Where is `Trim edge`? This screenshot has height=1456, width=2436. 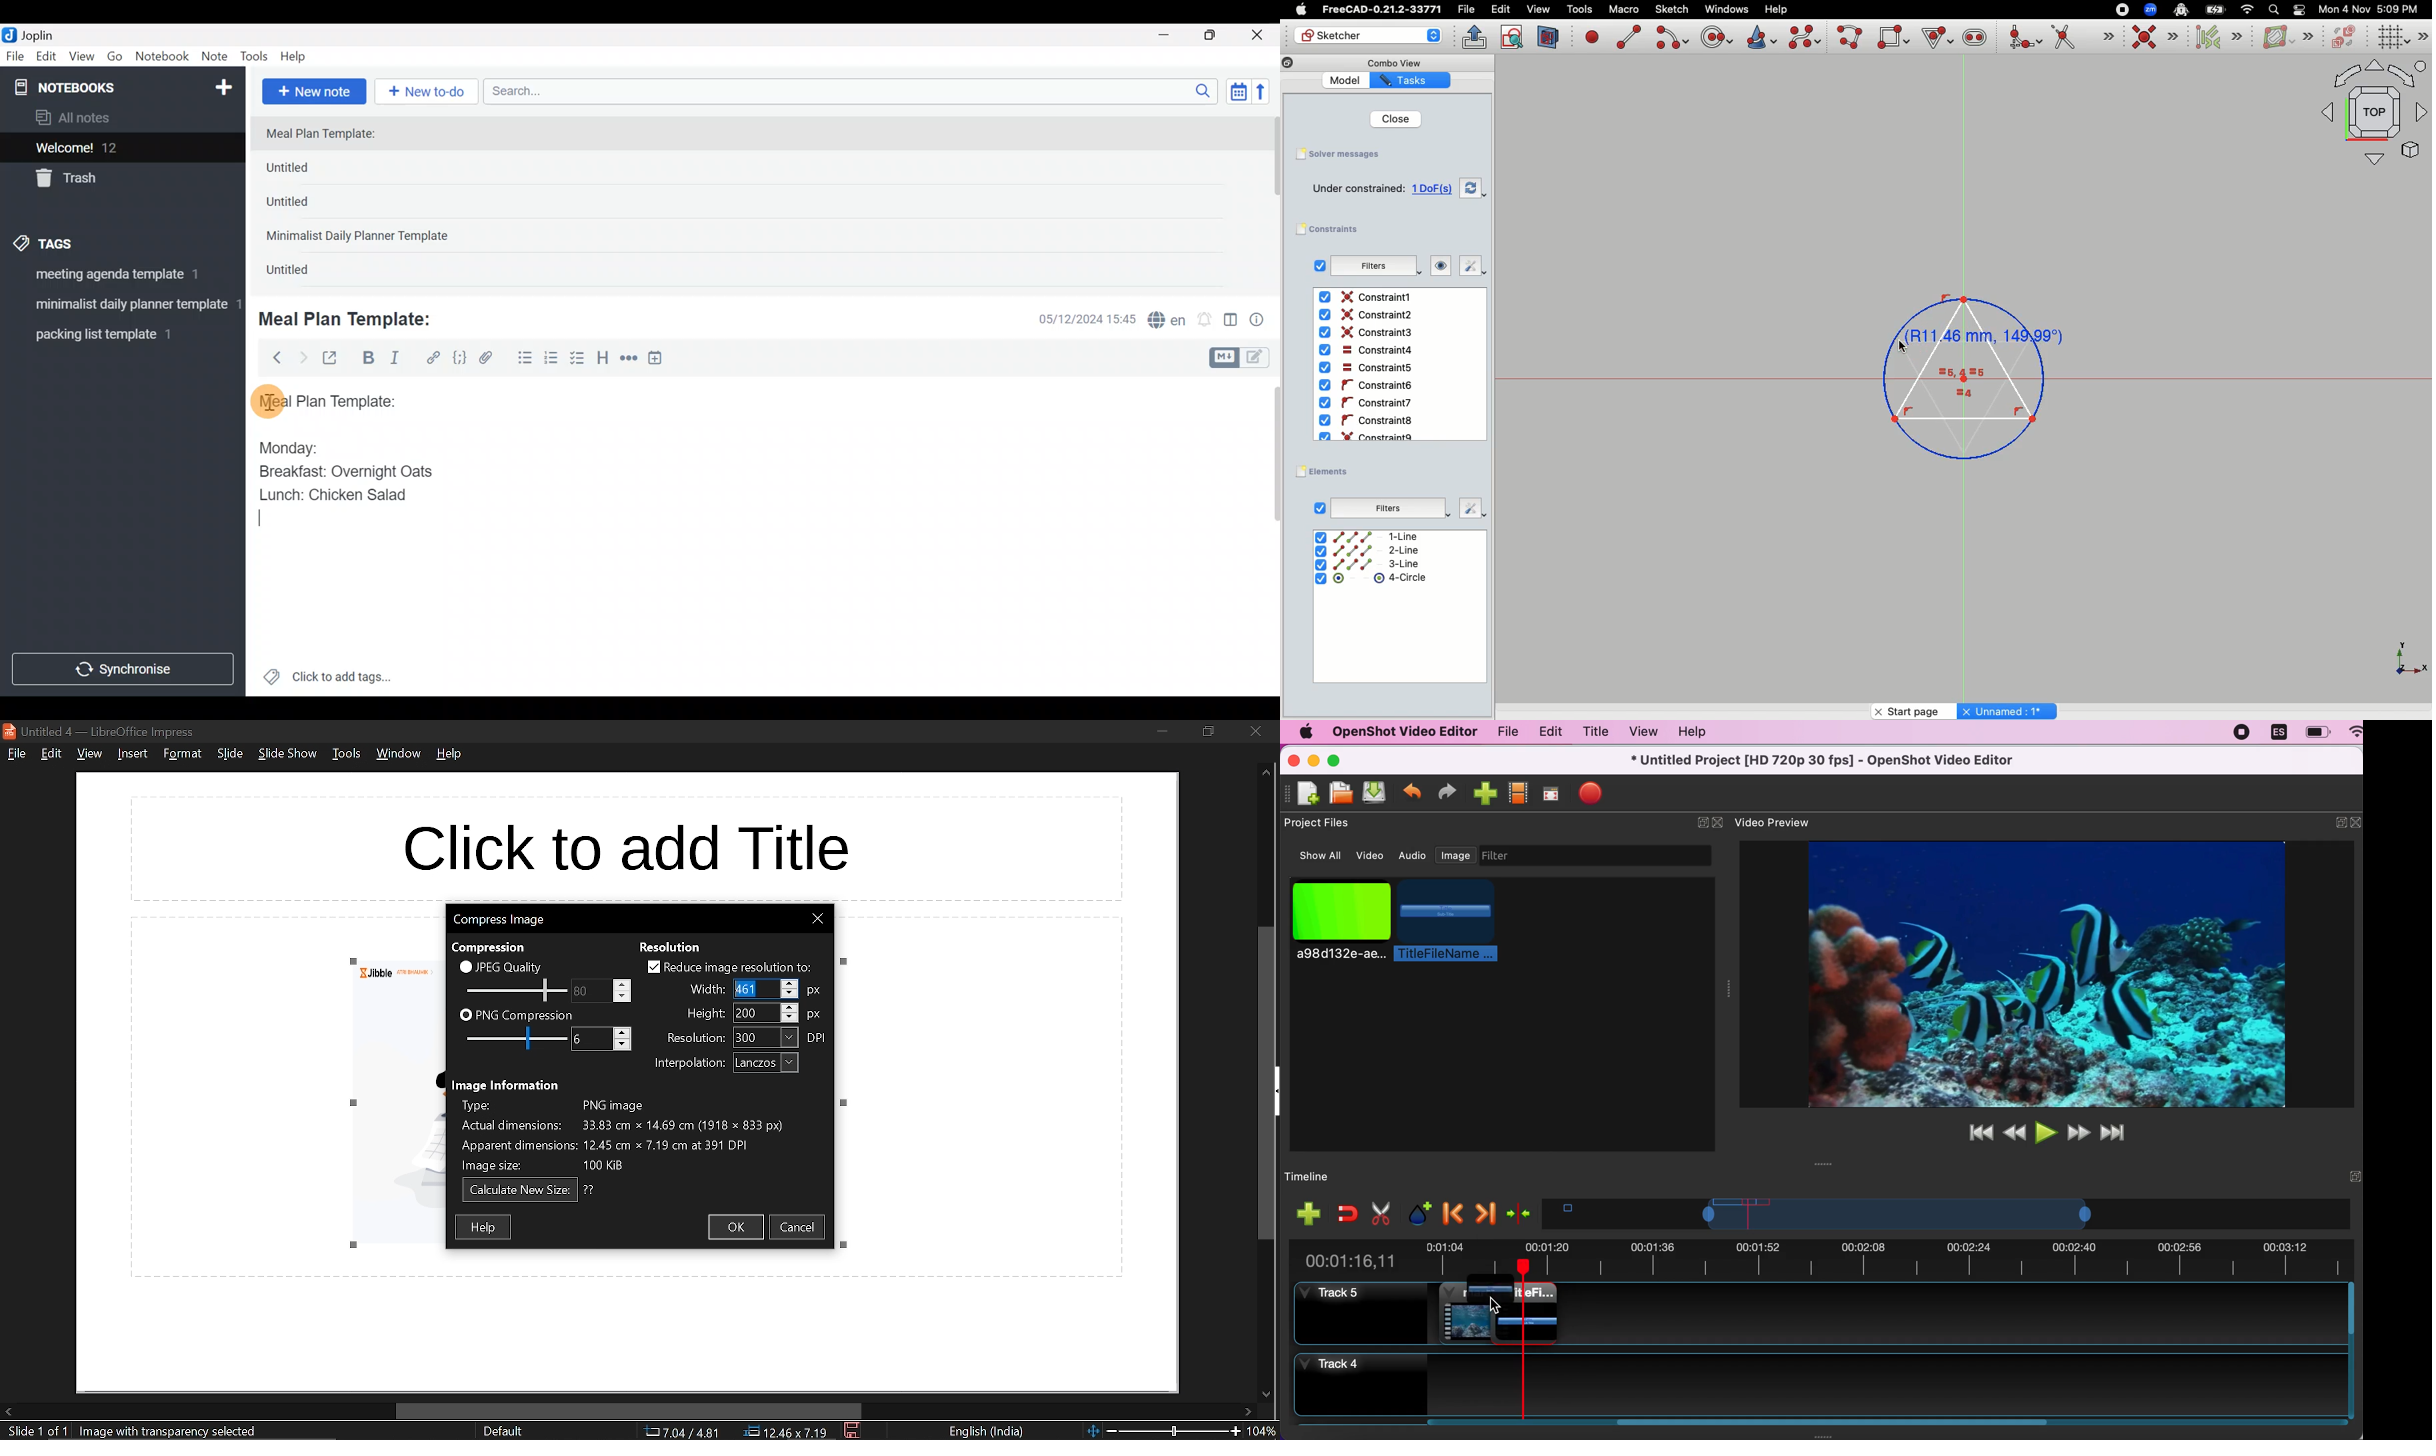 Trim edge is located at coordinates (2082, 38).